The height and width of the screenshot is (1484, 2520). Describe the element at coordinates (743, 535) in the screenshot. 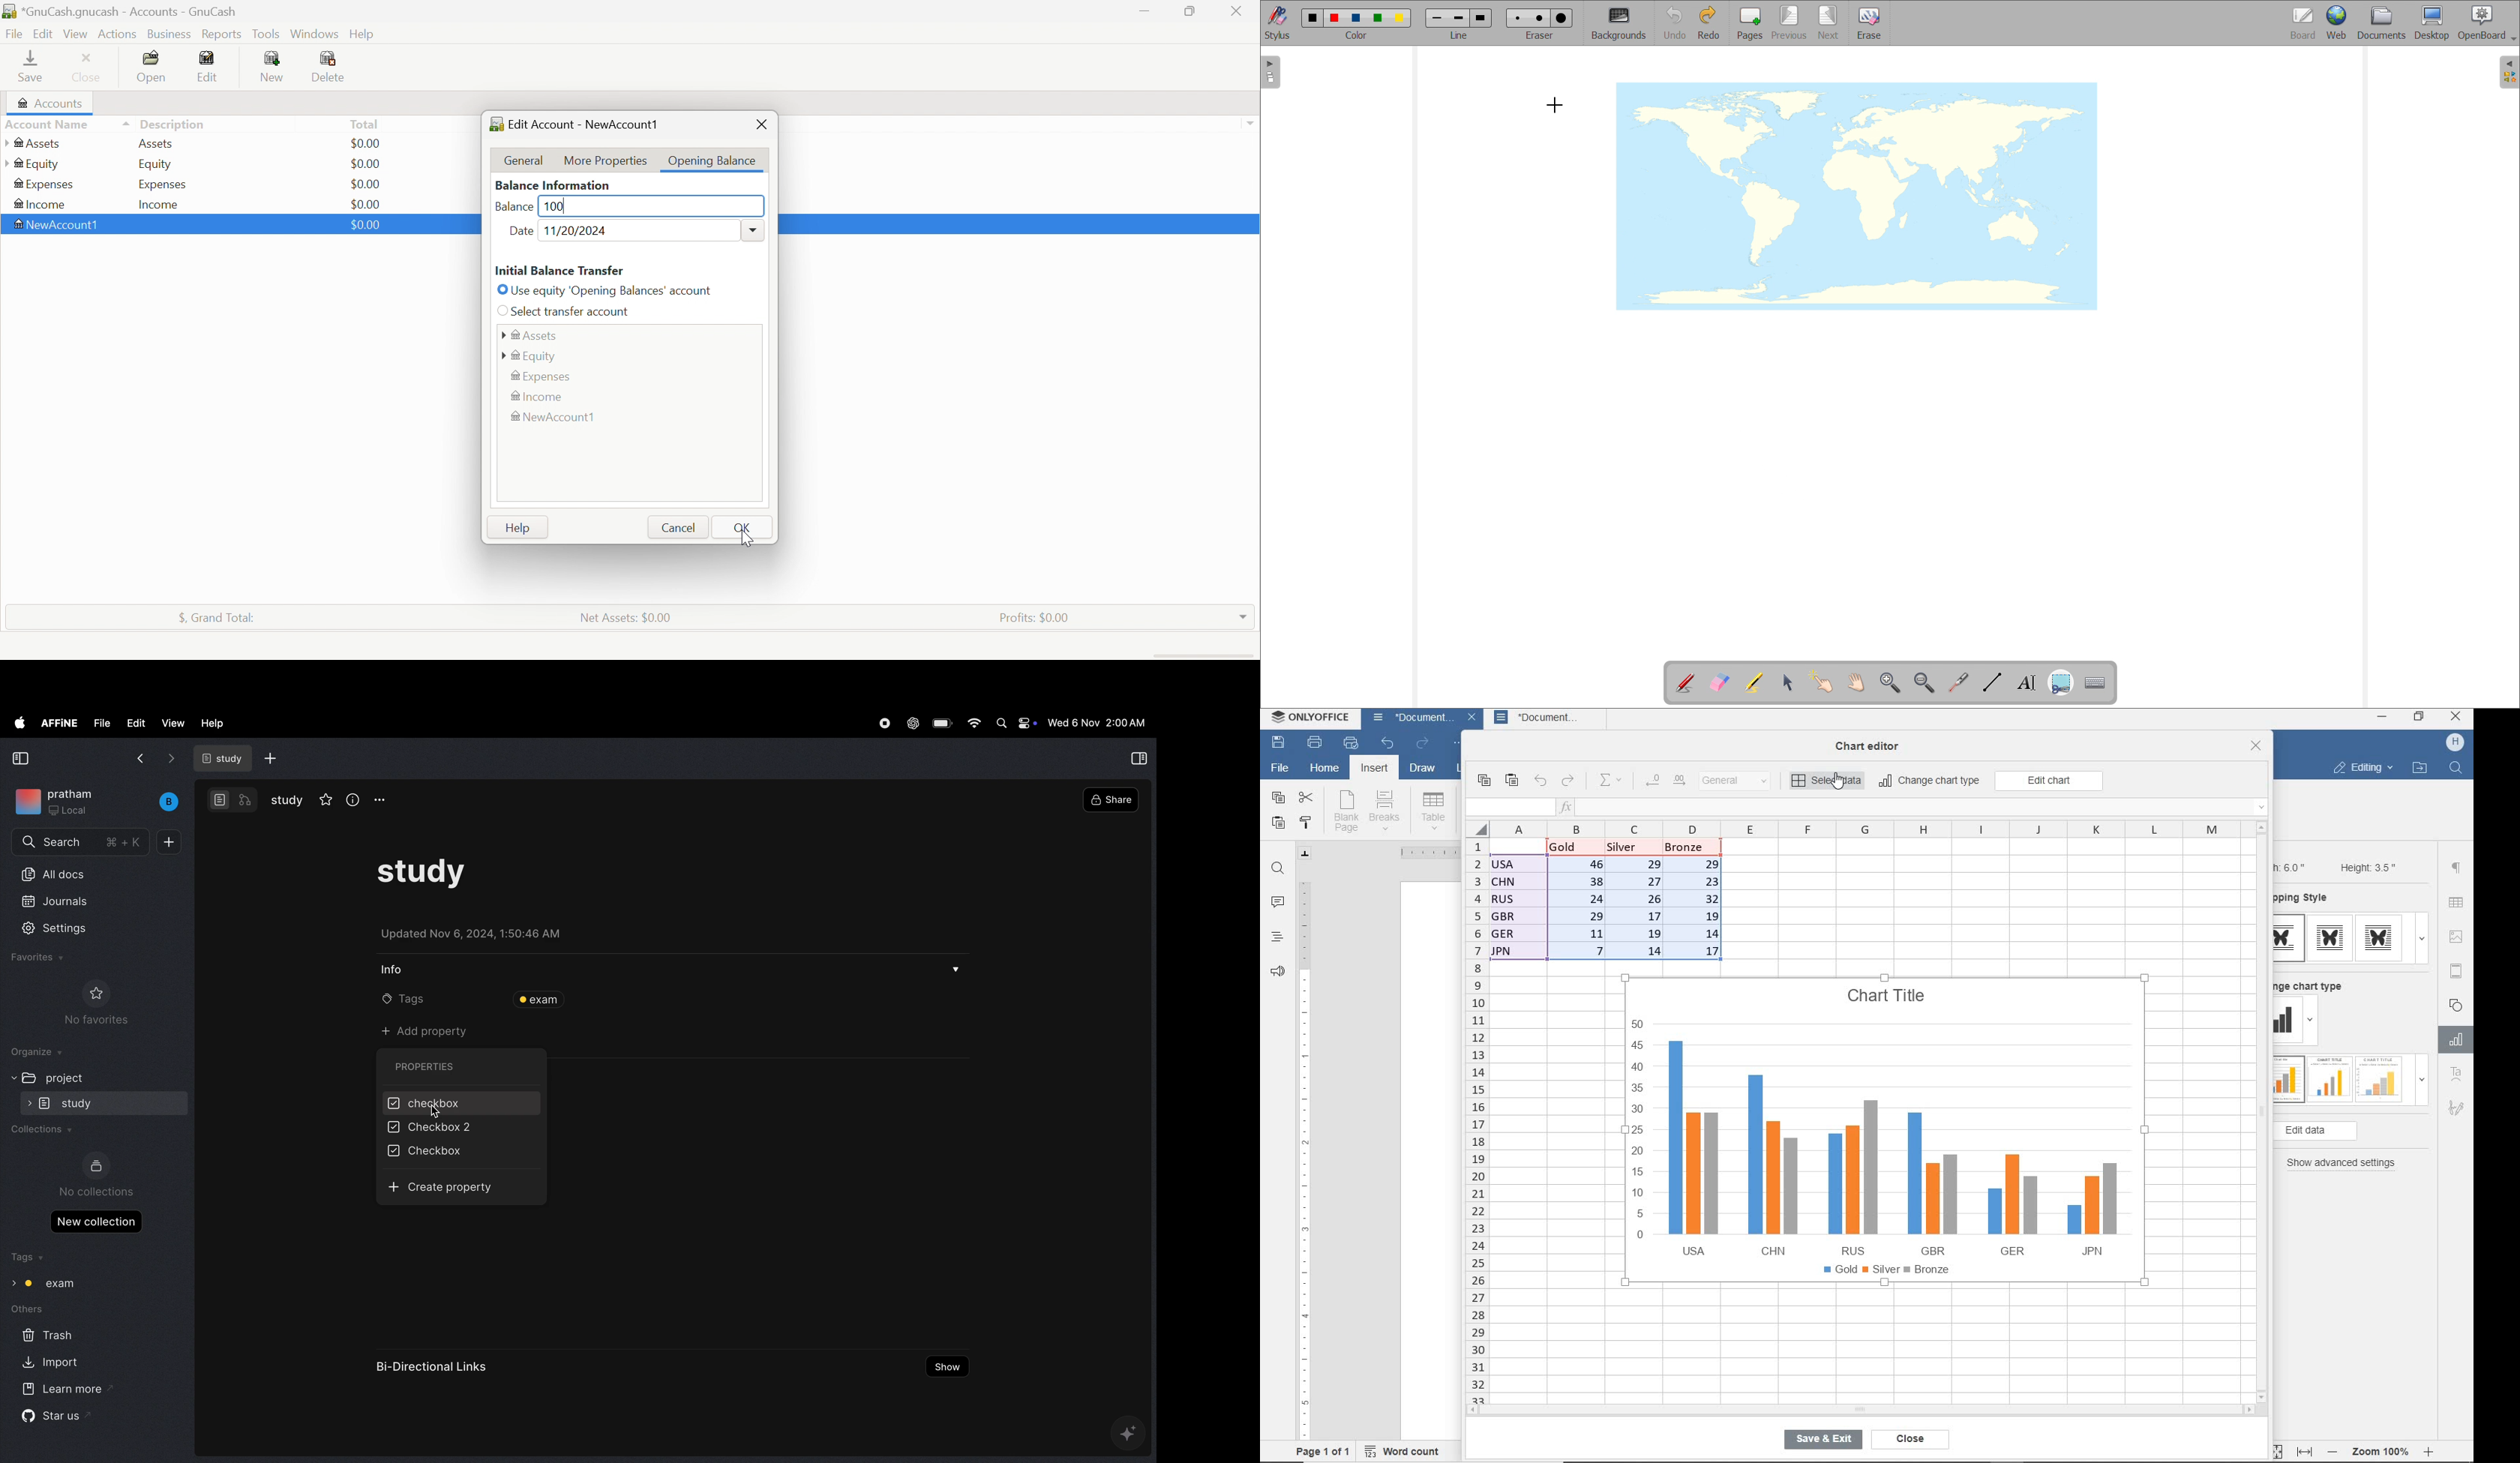

I see `Cursor` at that location.